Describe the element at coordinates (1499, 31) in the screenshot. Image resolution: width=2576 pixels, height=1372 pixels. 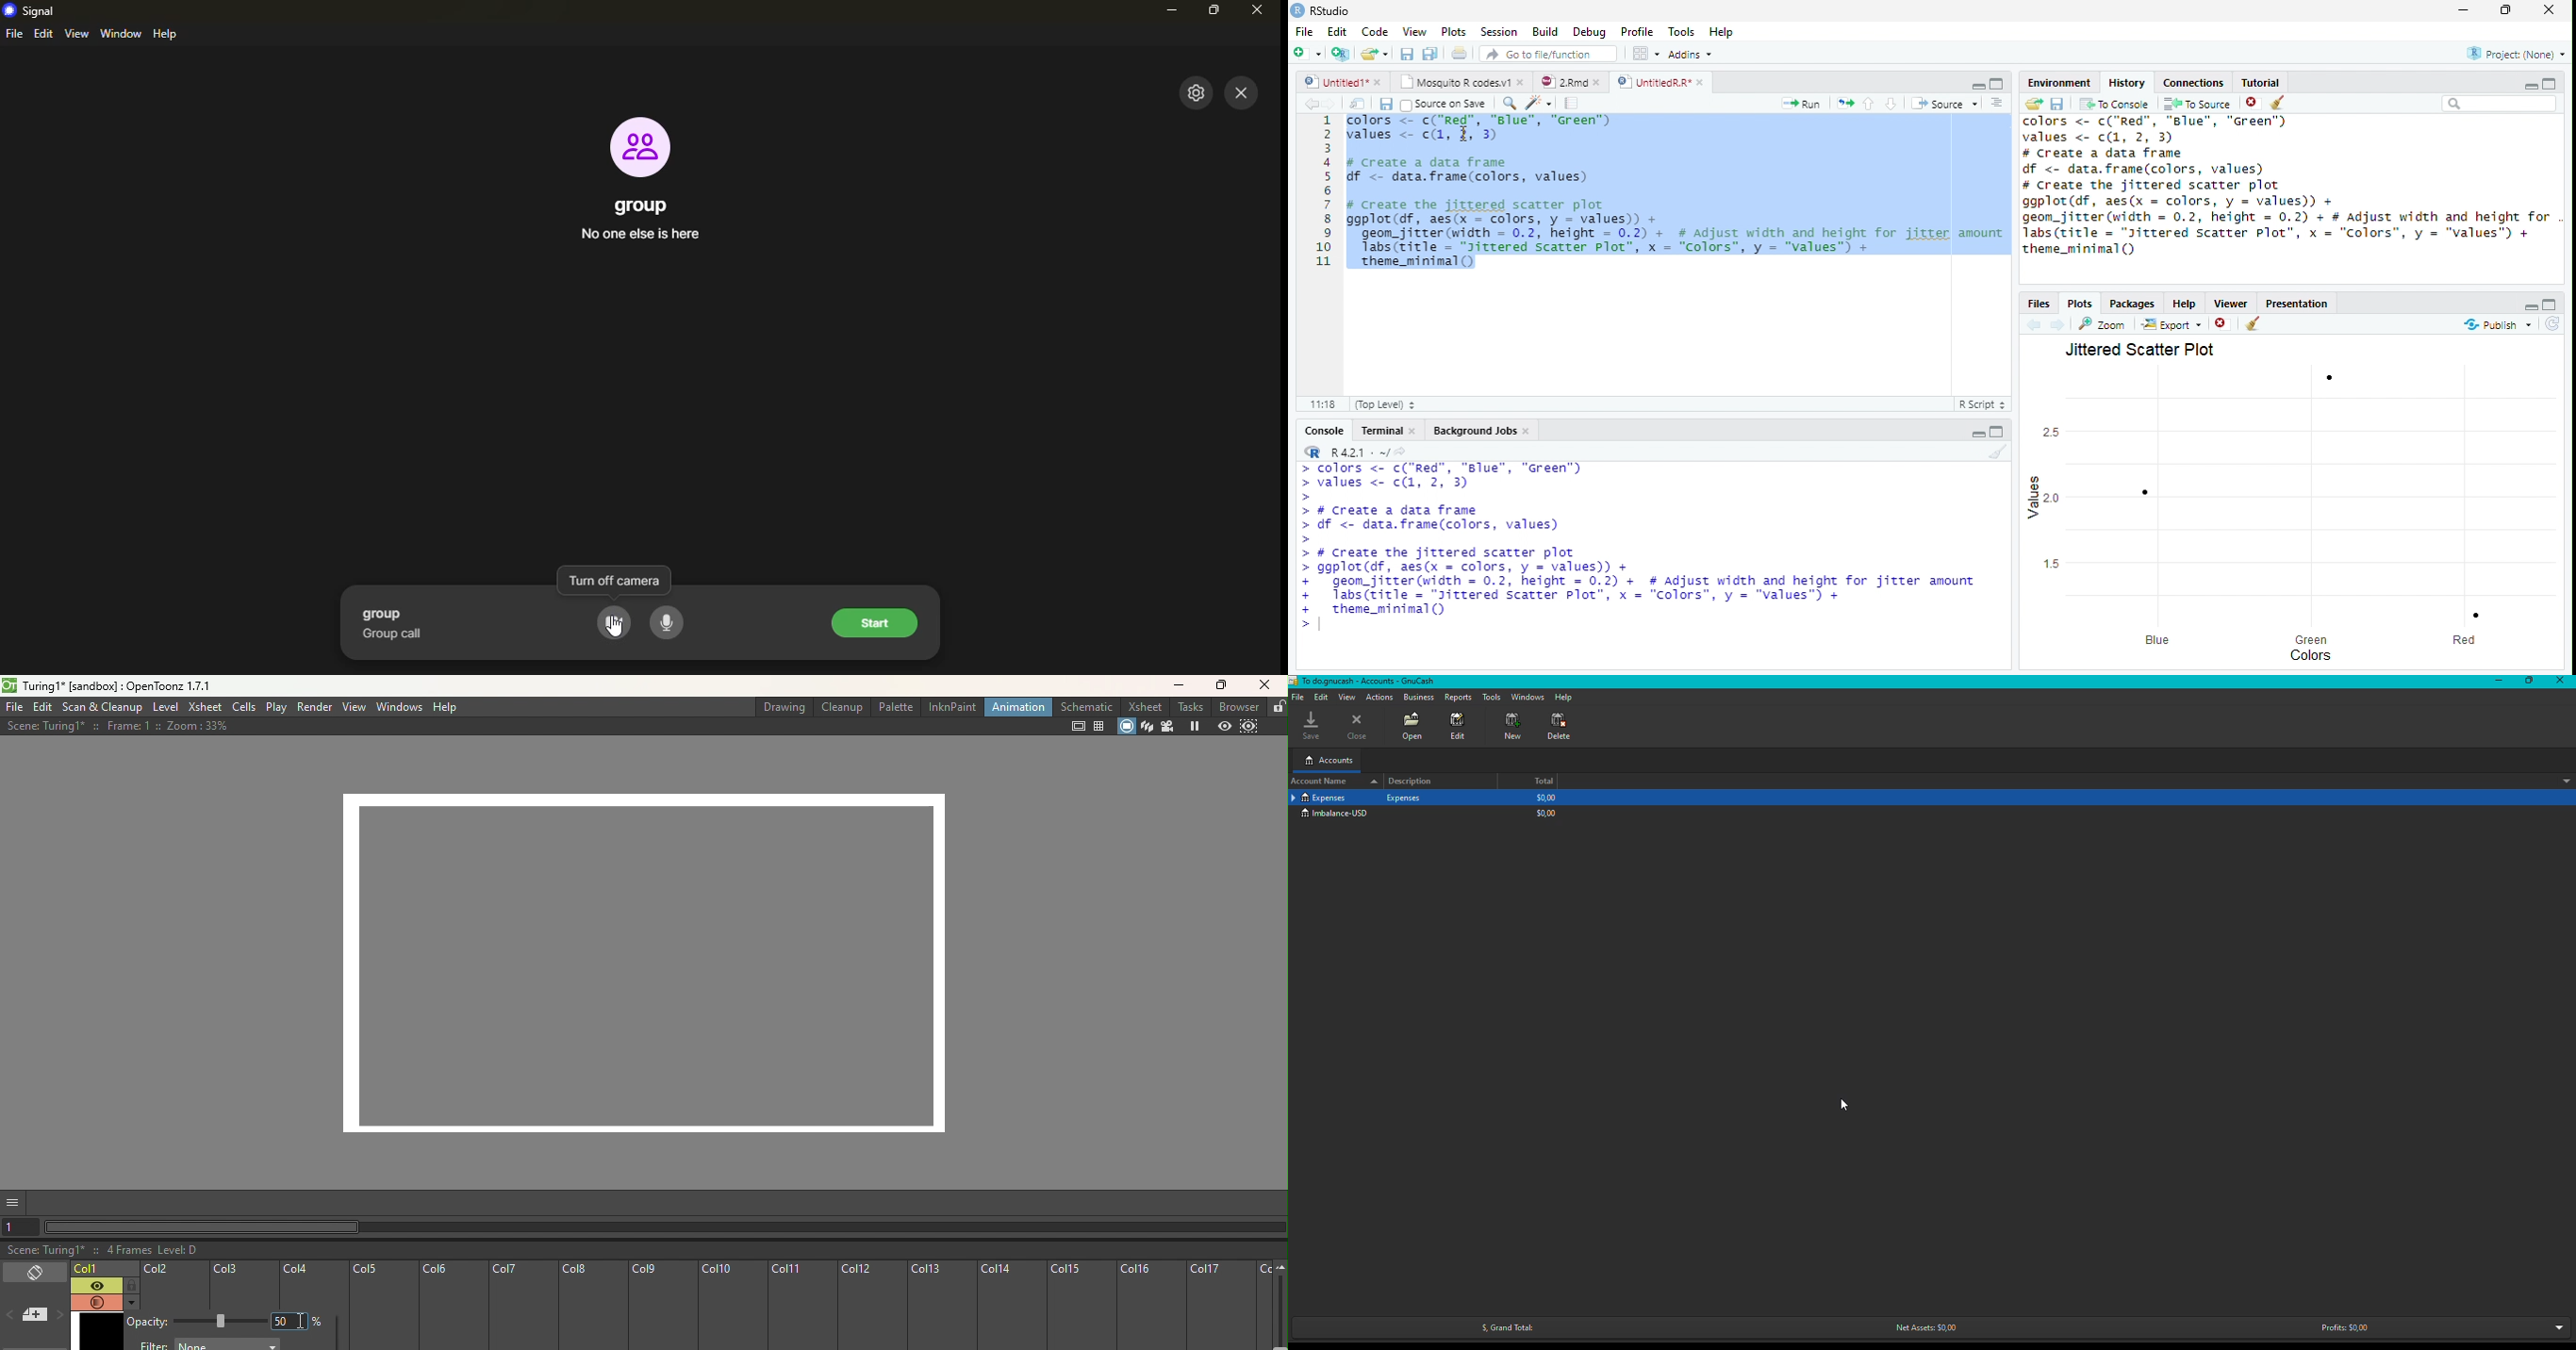
I see `Session` at that location.